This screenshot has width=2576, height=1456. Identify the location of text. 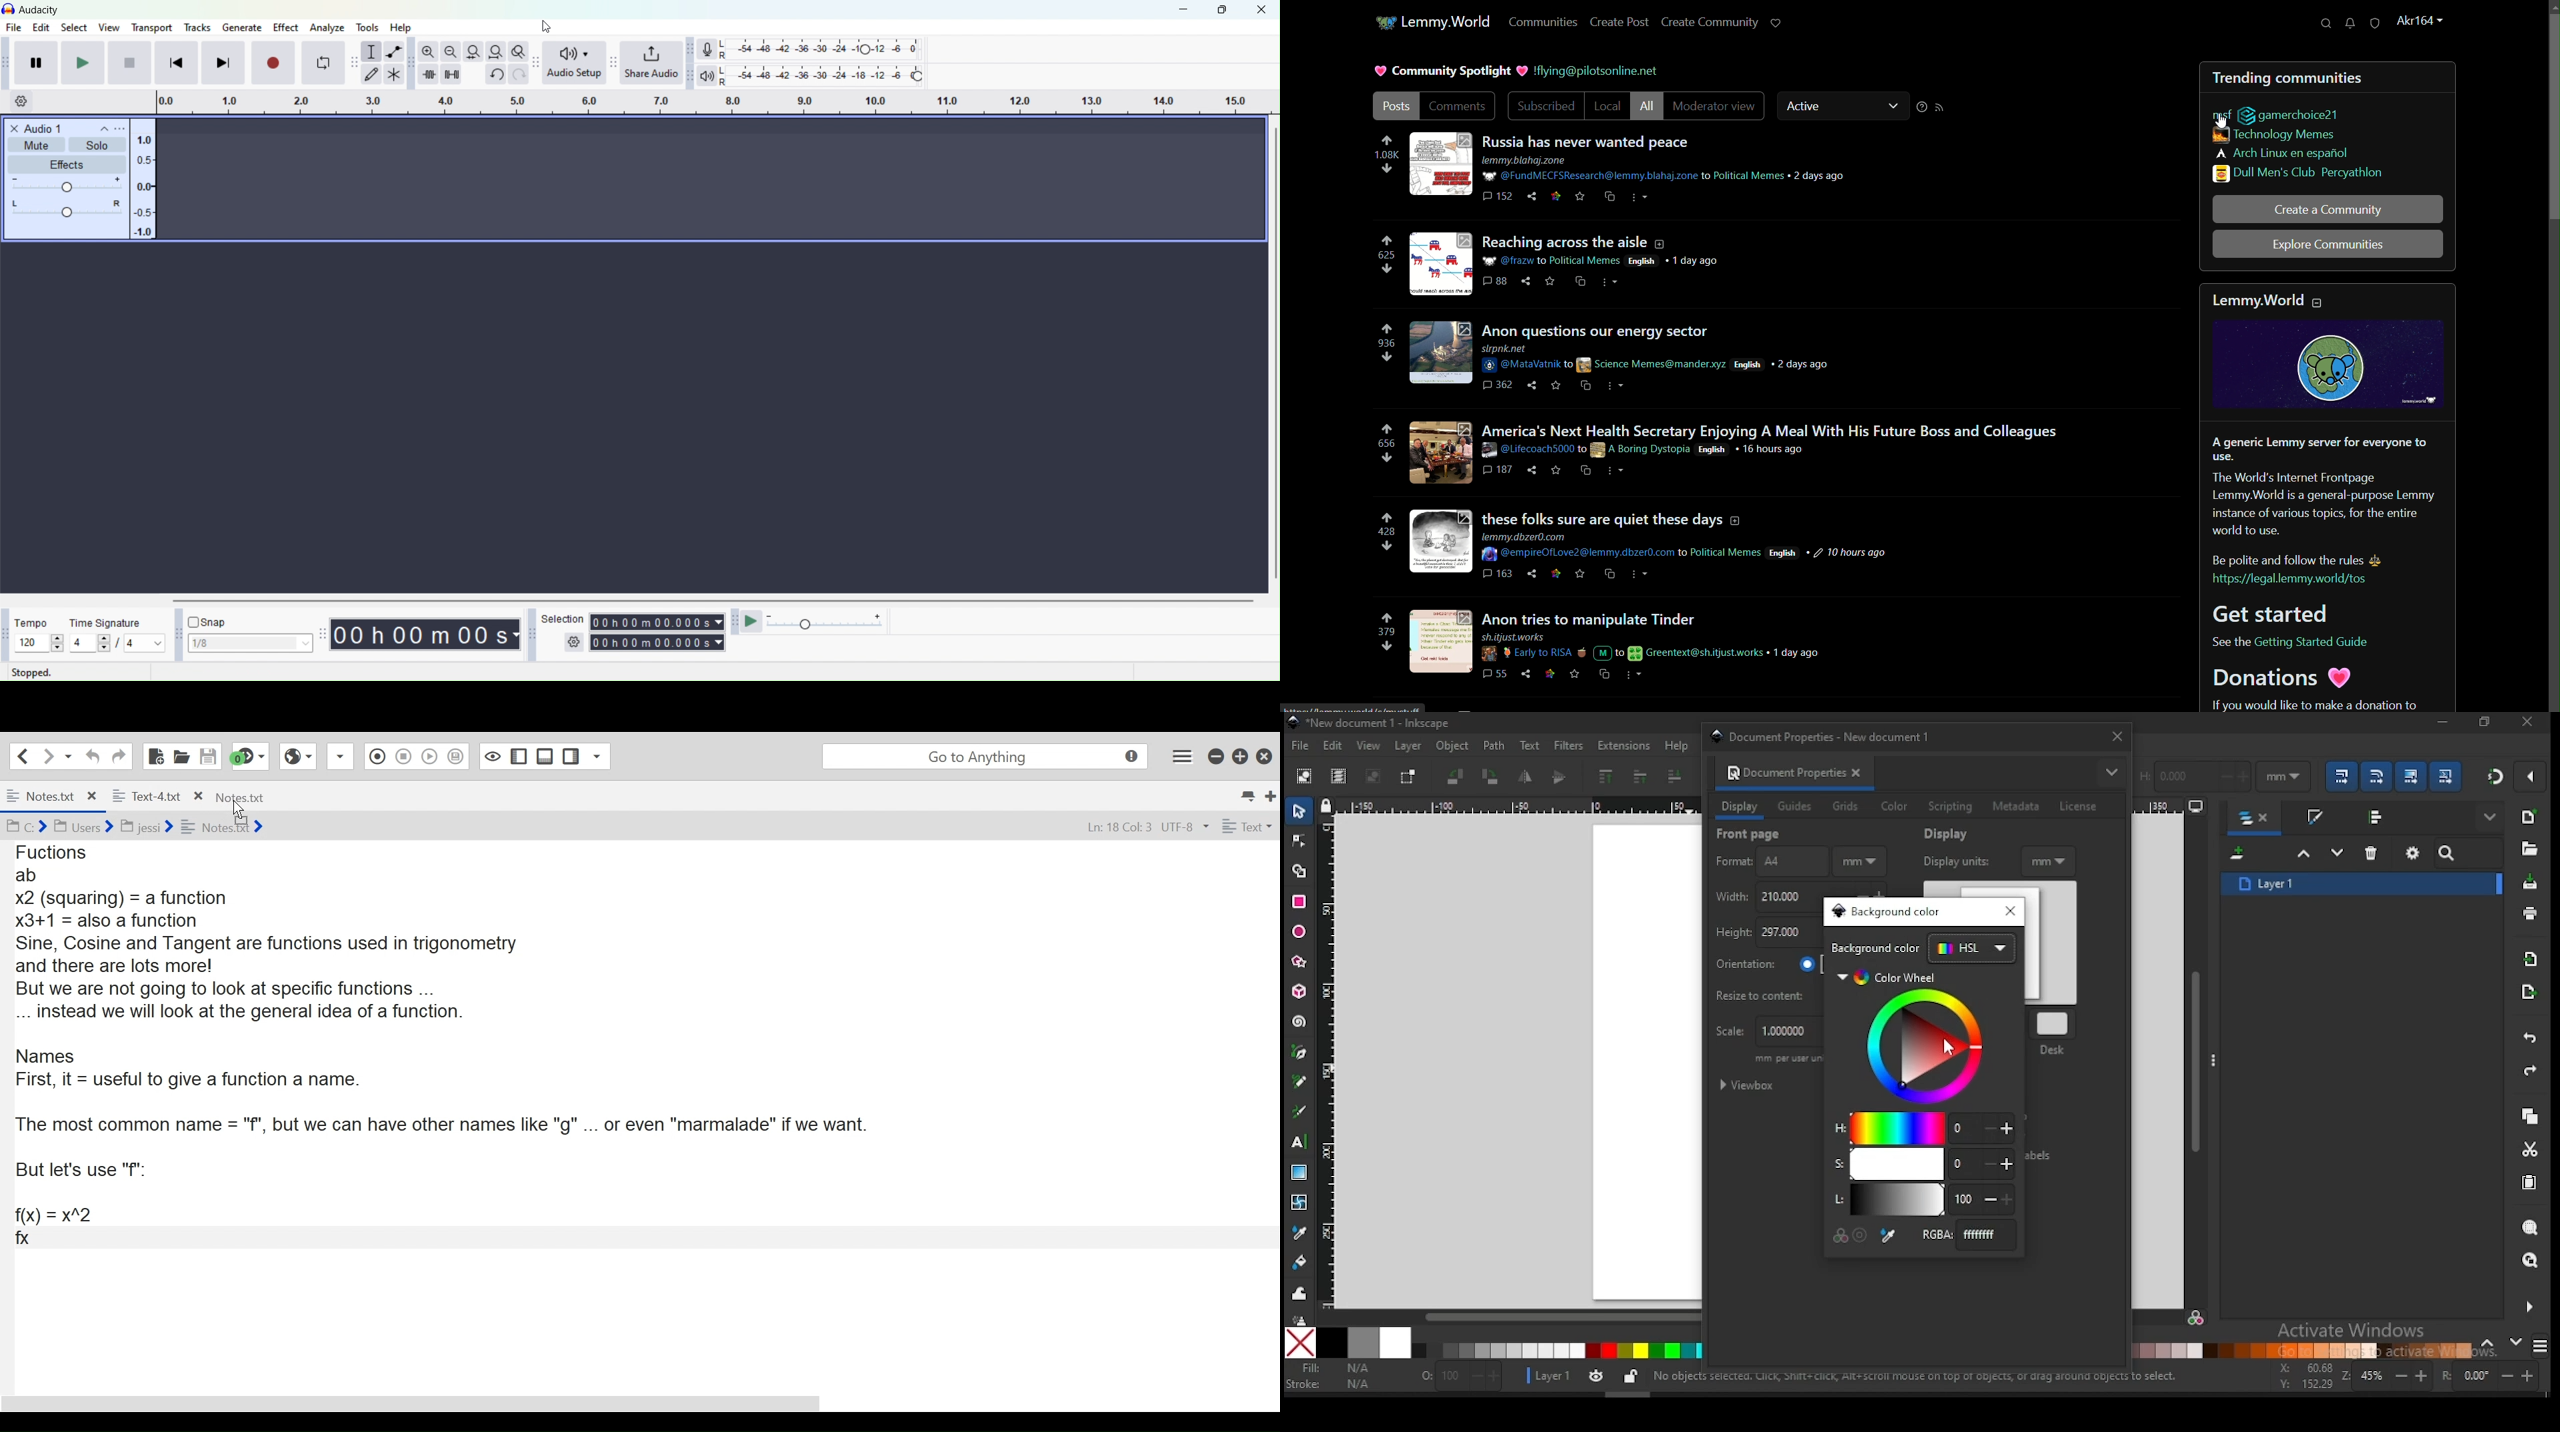
(1245, 827).